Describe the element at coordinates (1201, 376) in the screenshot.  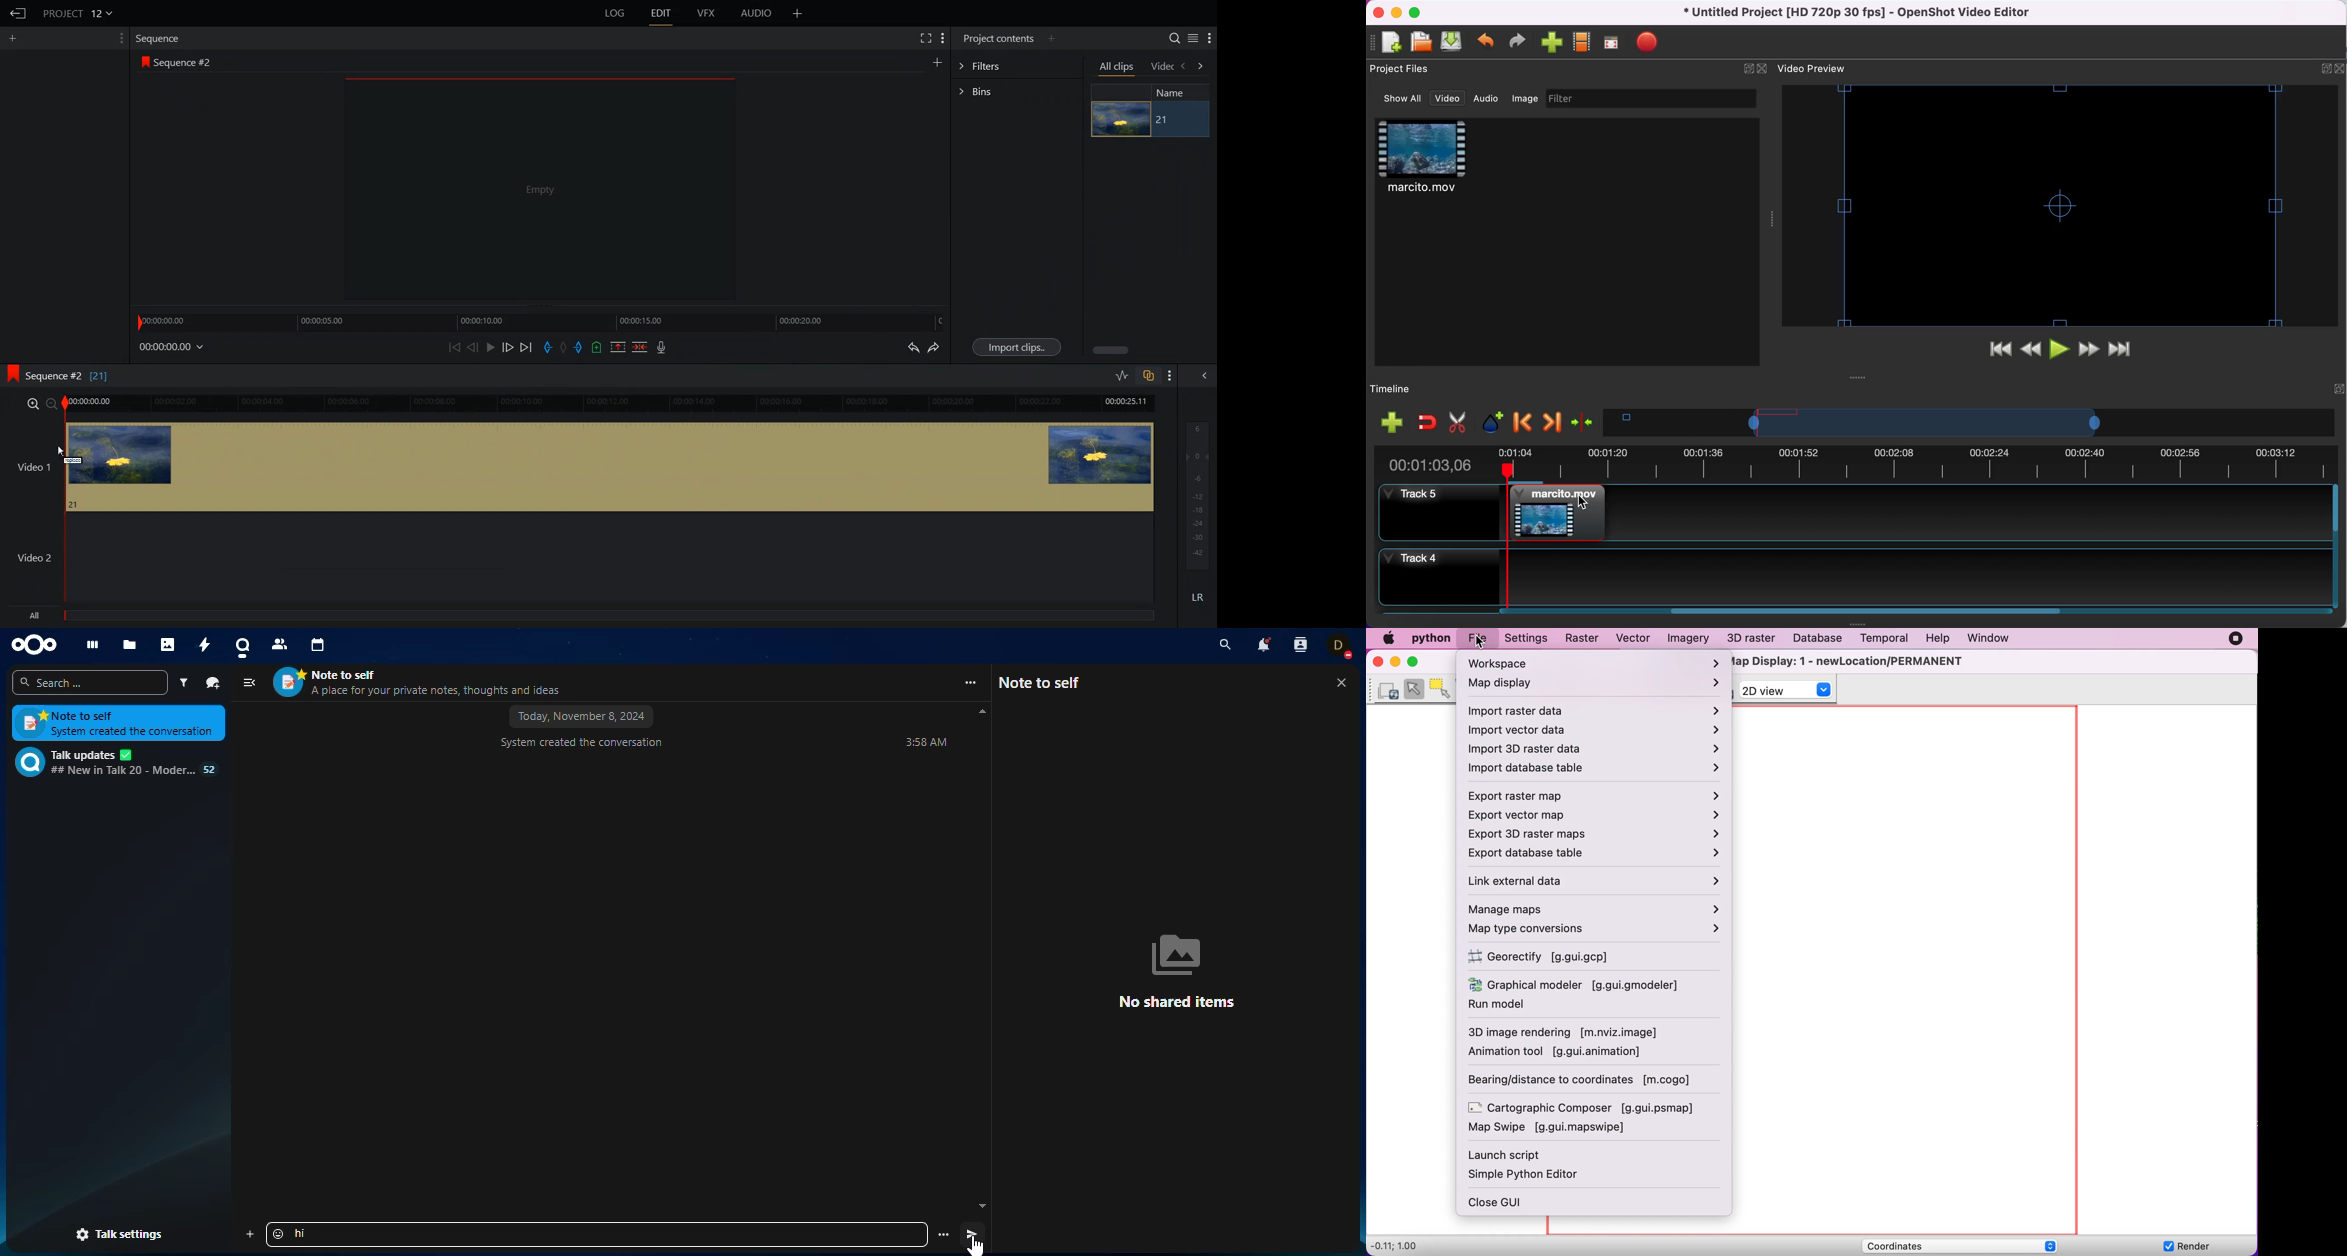
I see `Show Full audio mix` at that location.